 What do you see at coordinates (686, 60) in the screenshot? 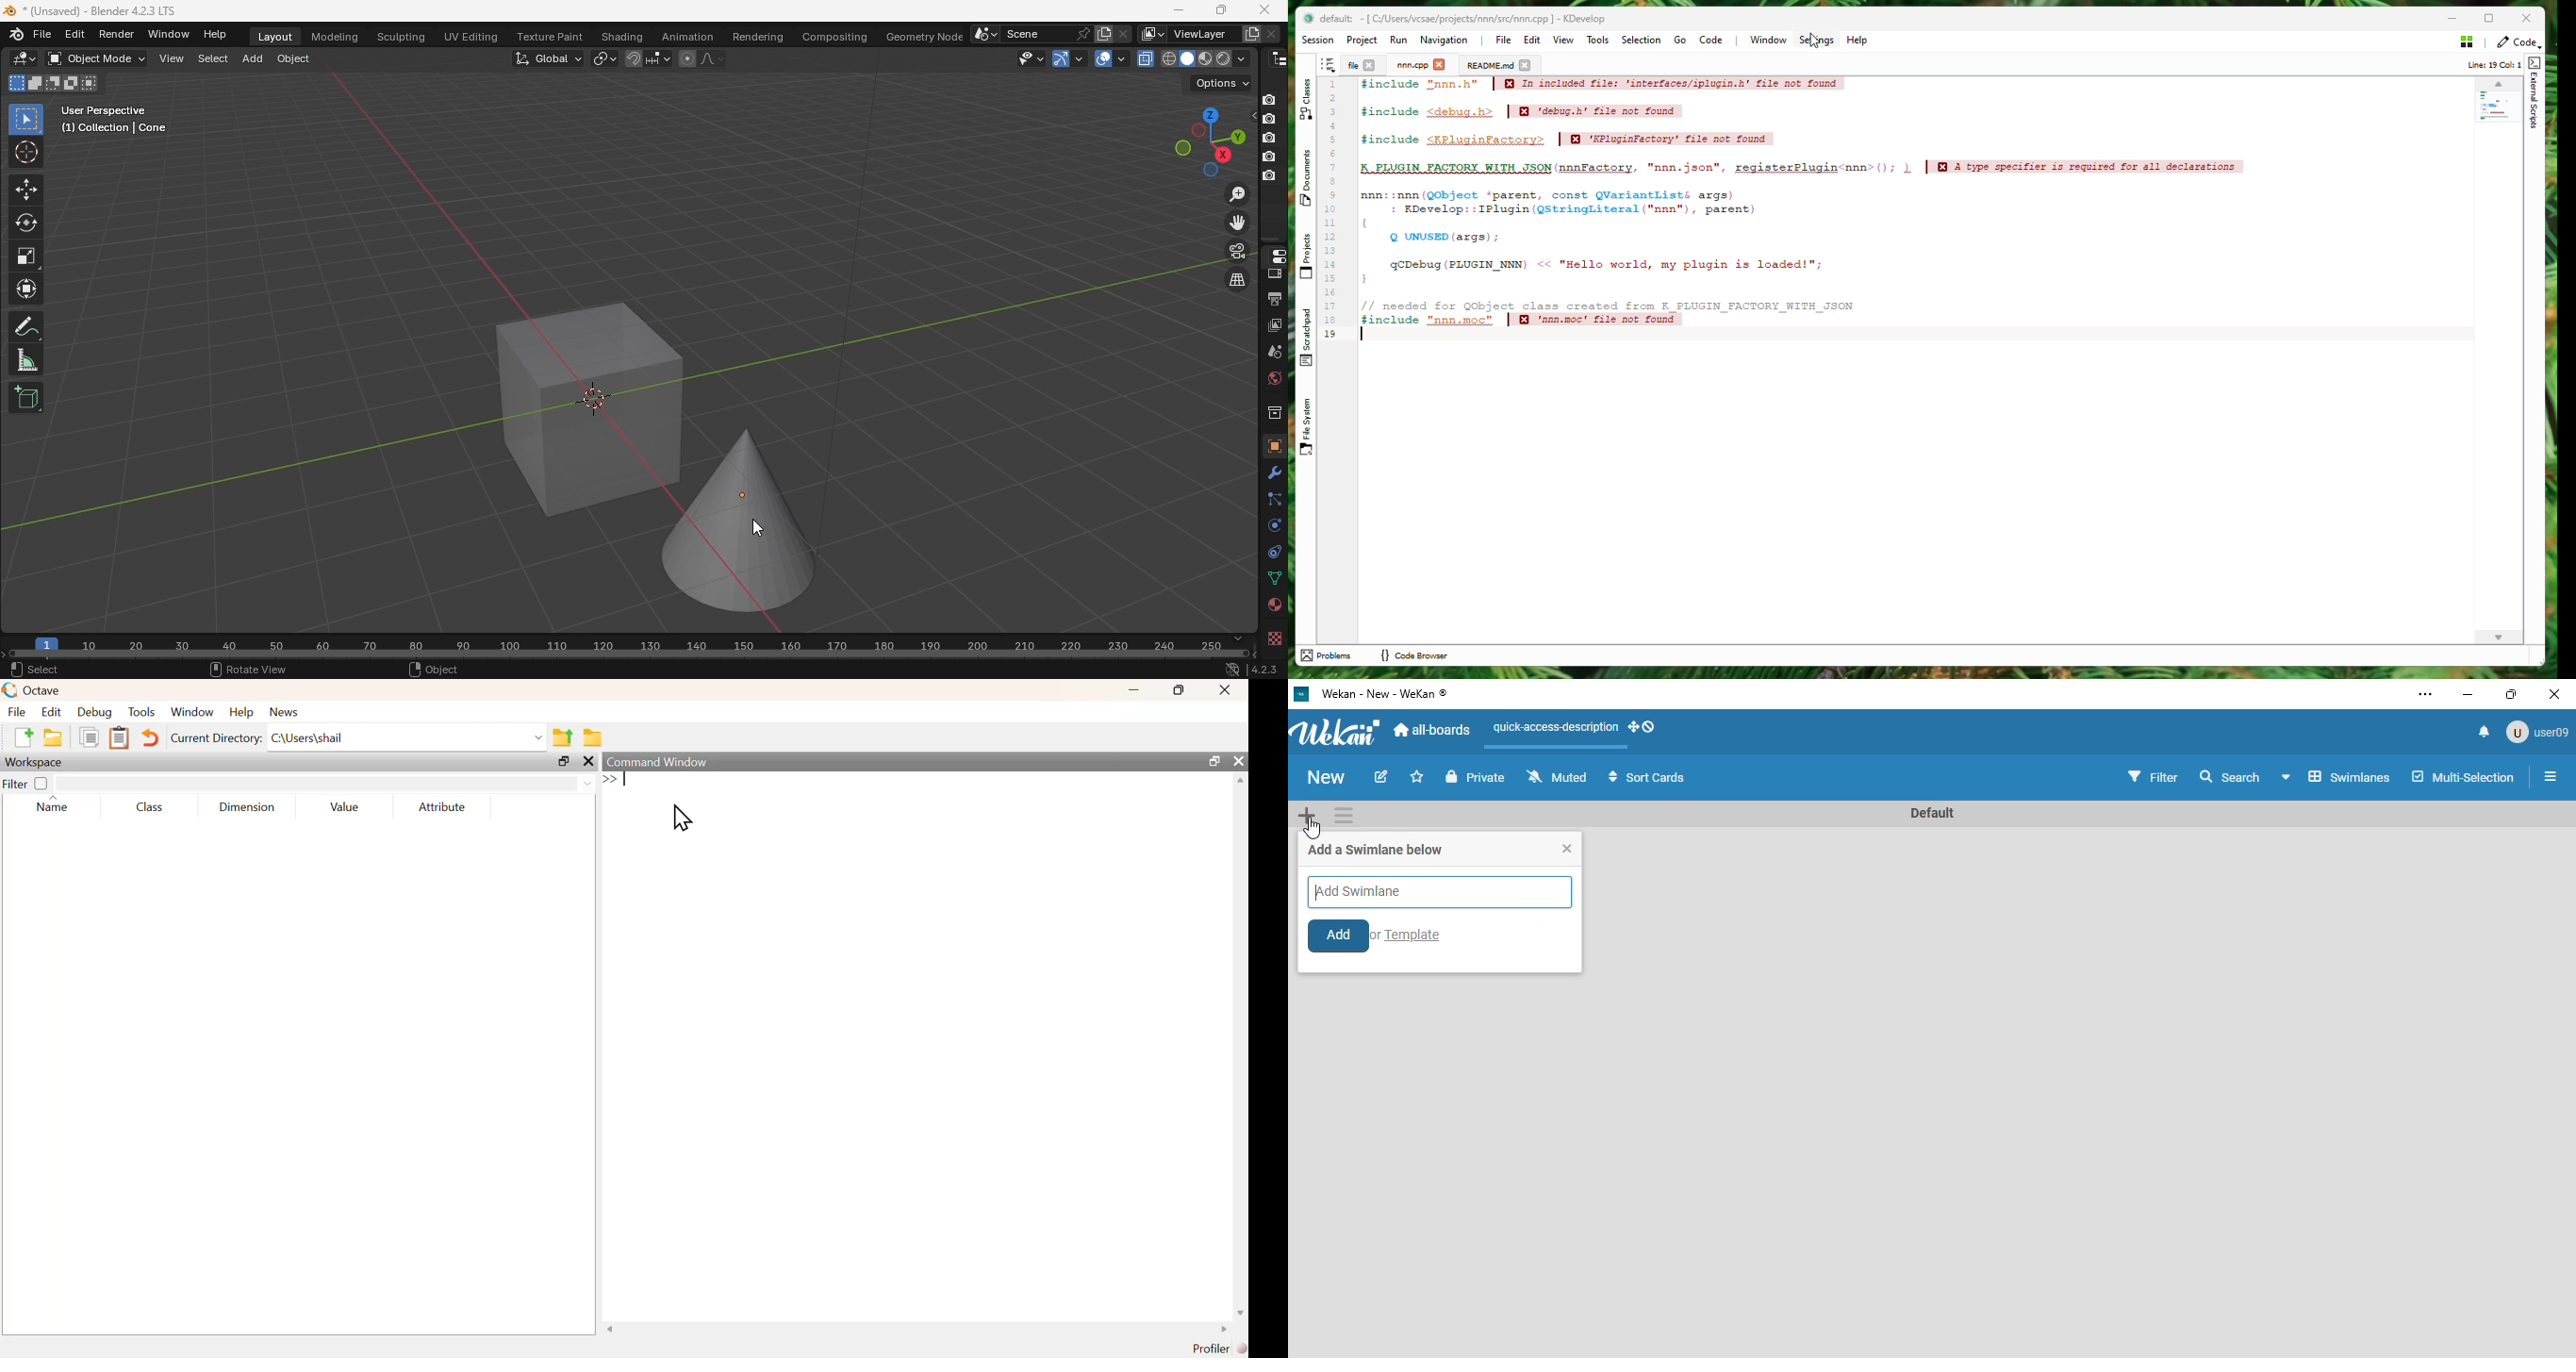
I see `Proportional editing objects` at bounding box center [686, 60].